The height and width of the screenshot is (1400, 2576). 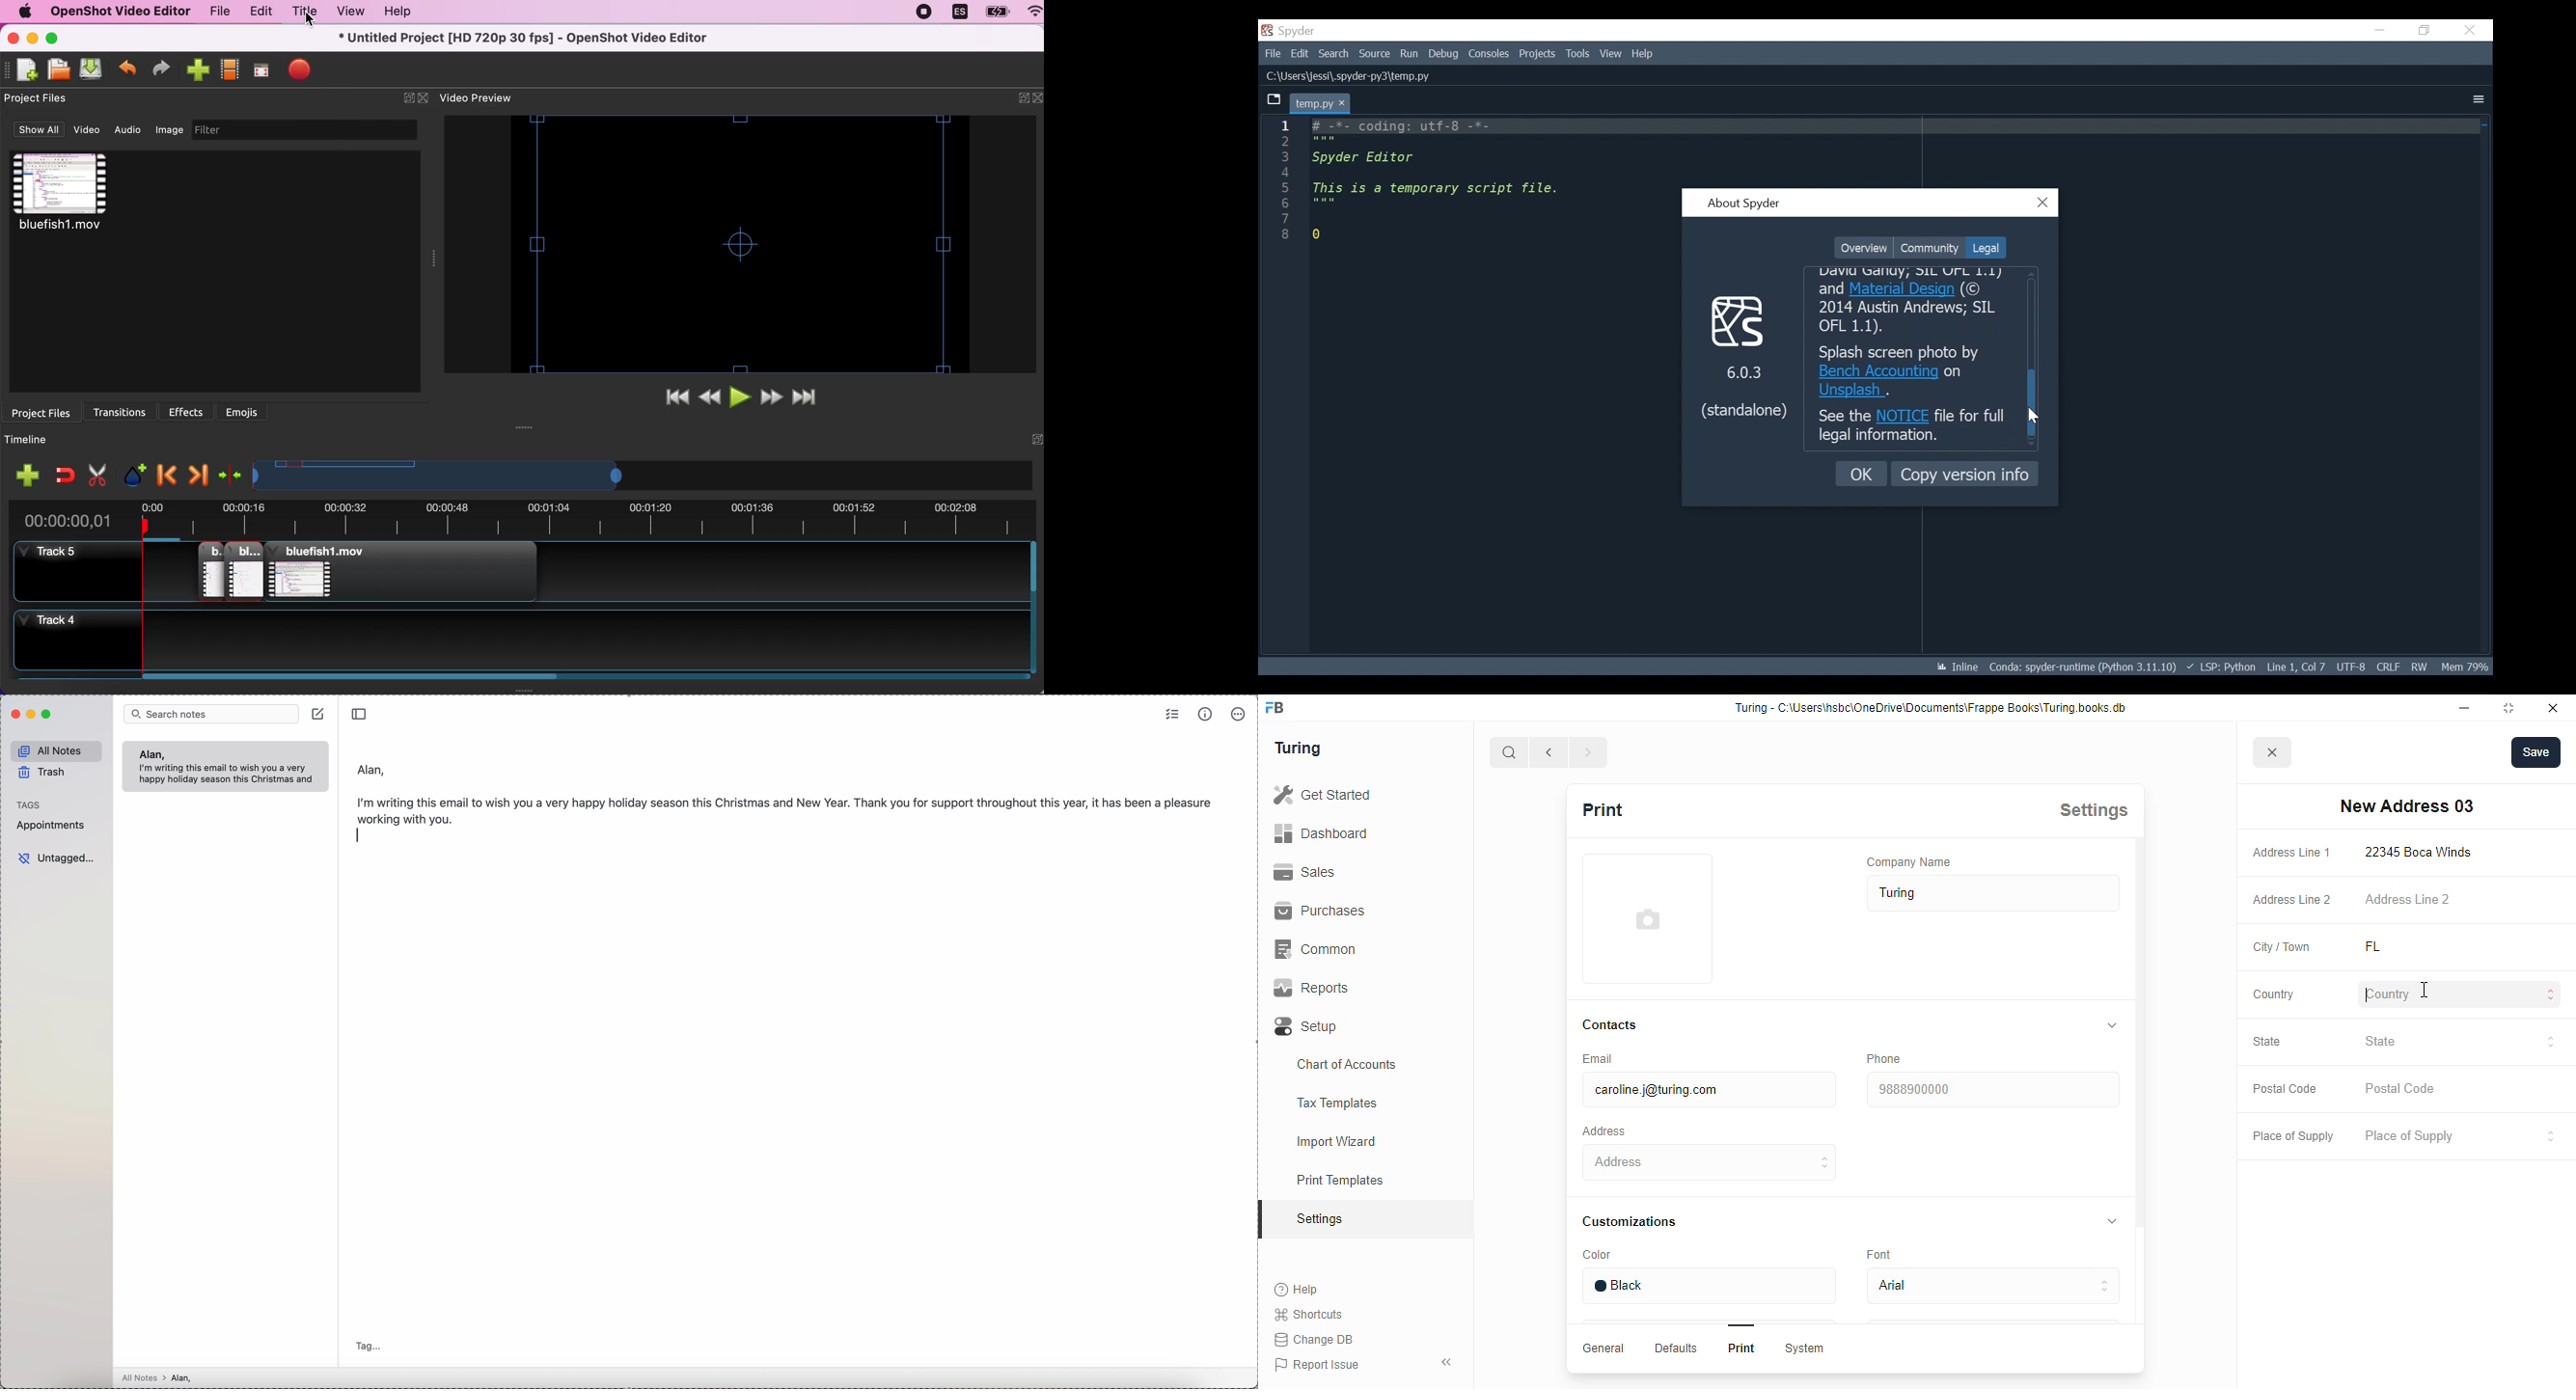 I want to click on Defaults, so click(x=1674, y=1348).